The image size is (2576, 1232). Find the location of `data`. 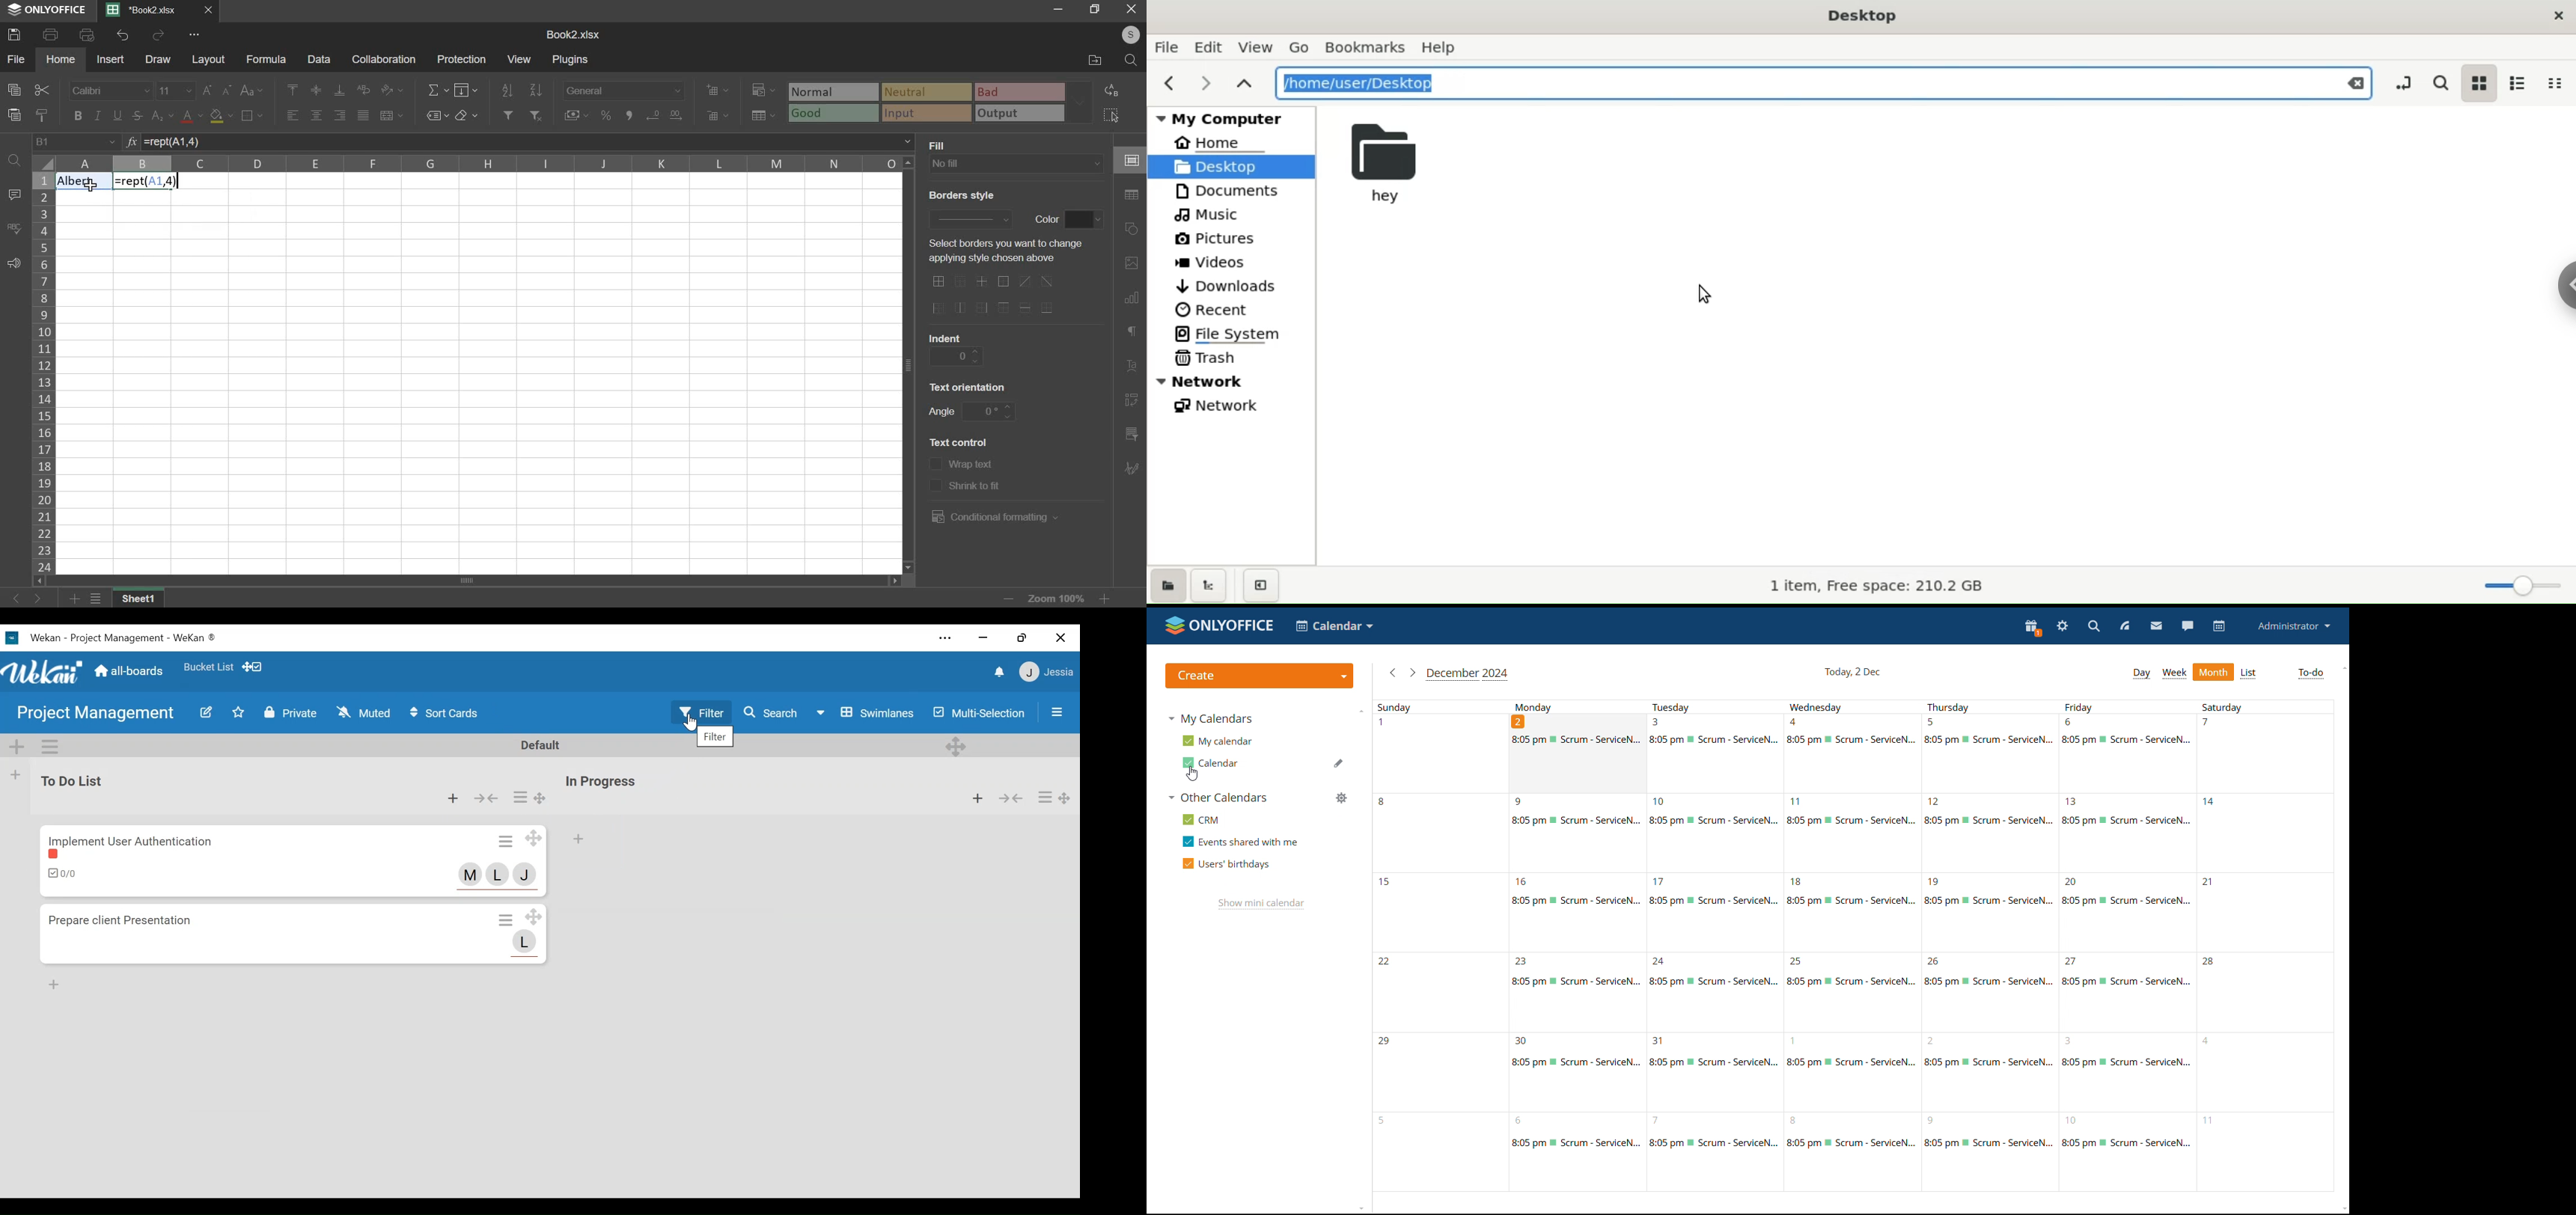

data is located at coordinates (321, 59).